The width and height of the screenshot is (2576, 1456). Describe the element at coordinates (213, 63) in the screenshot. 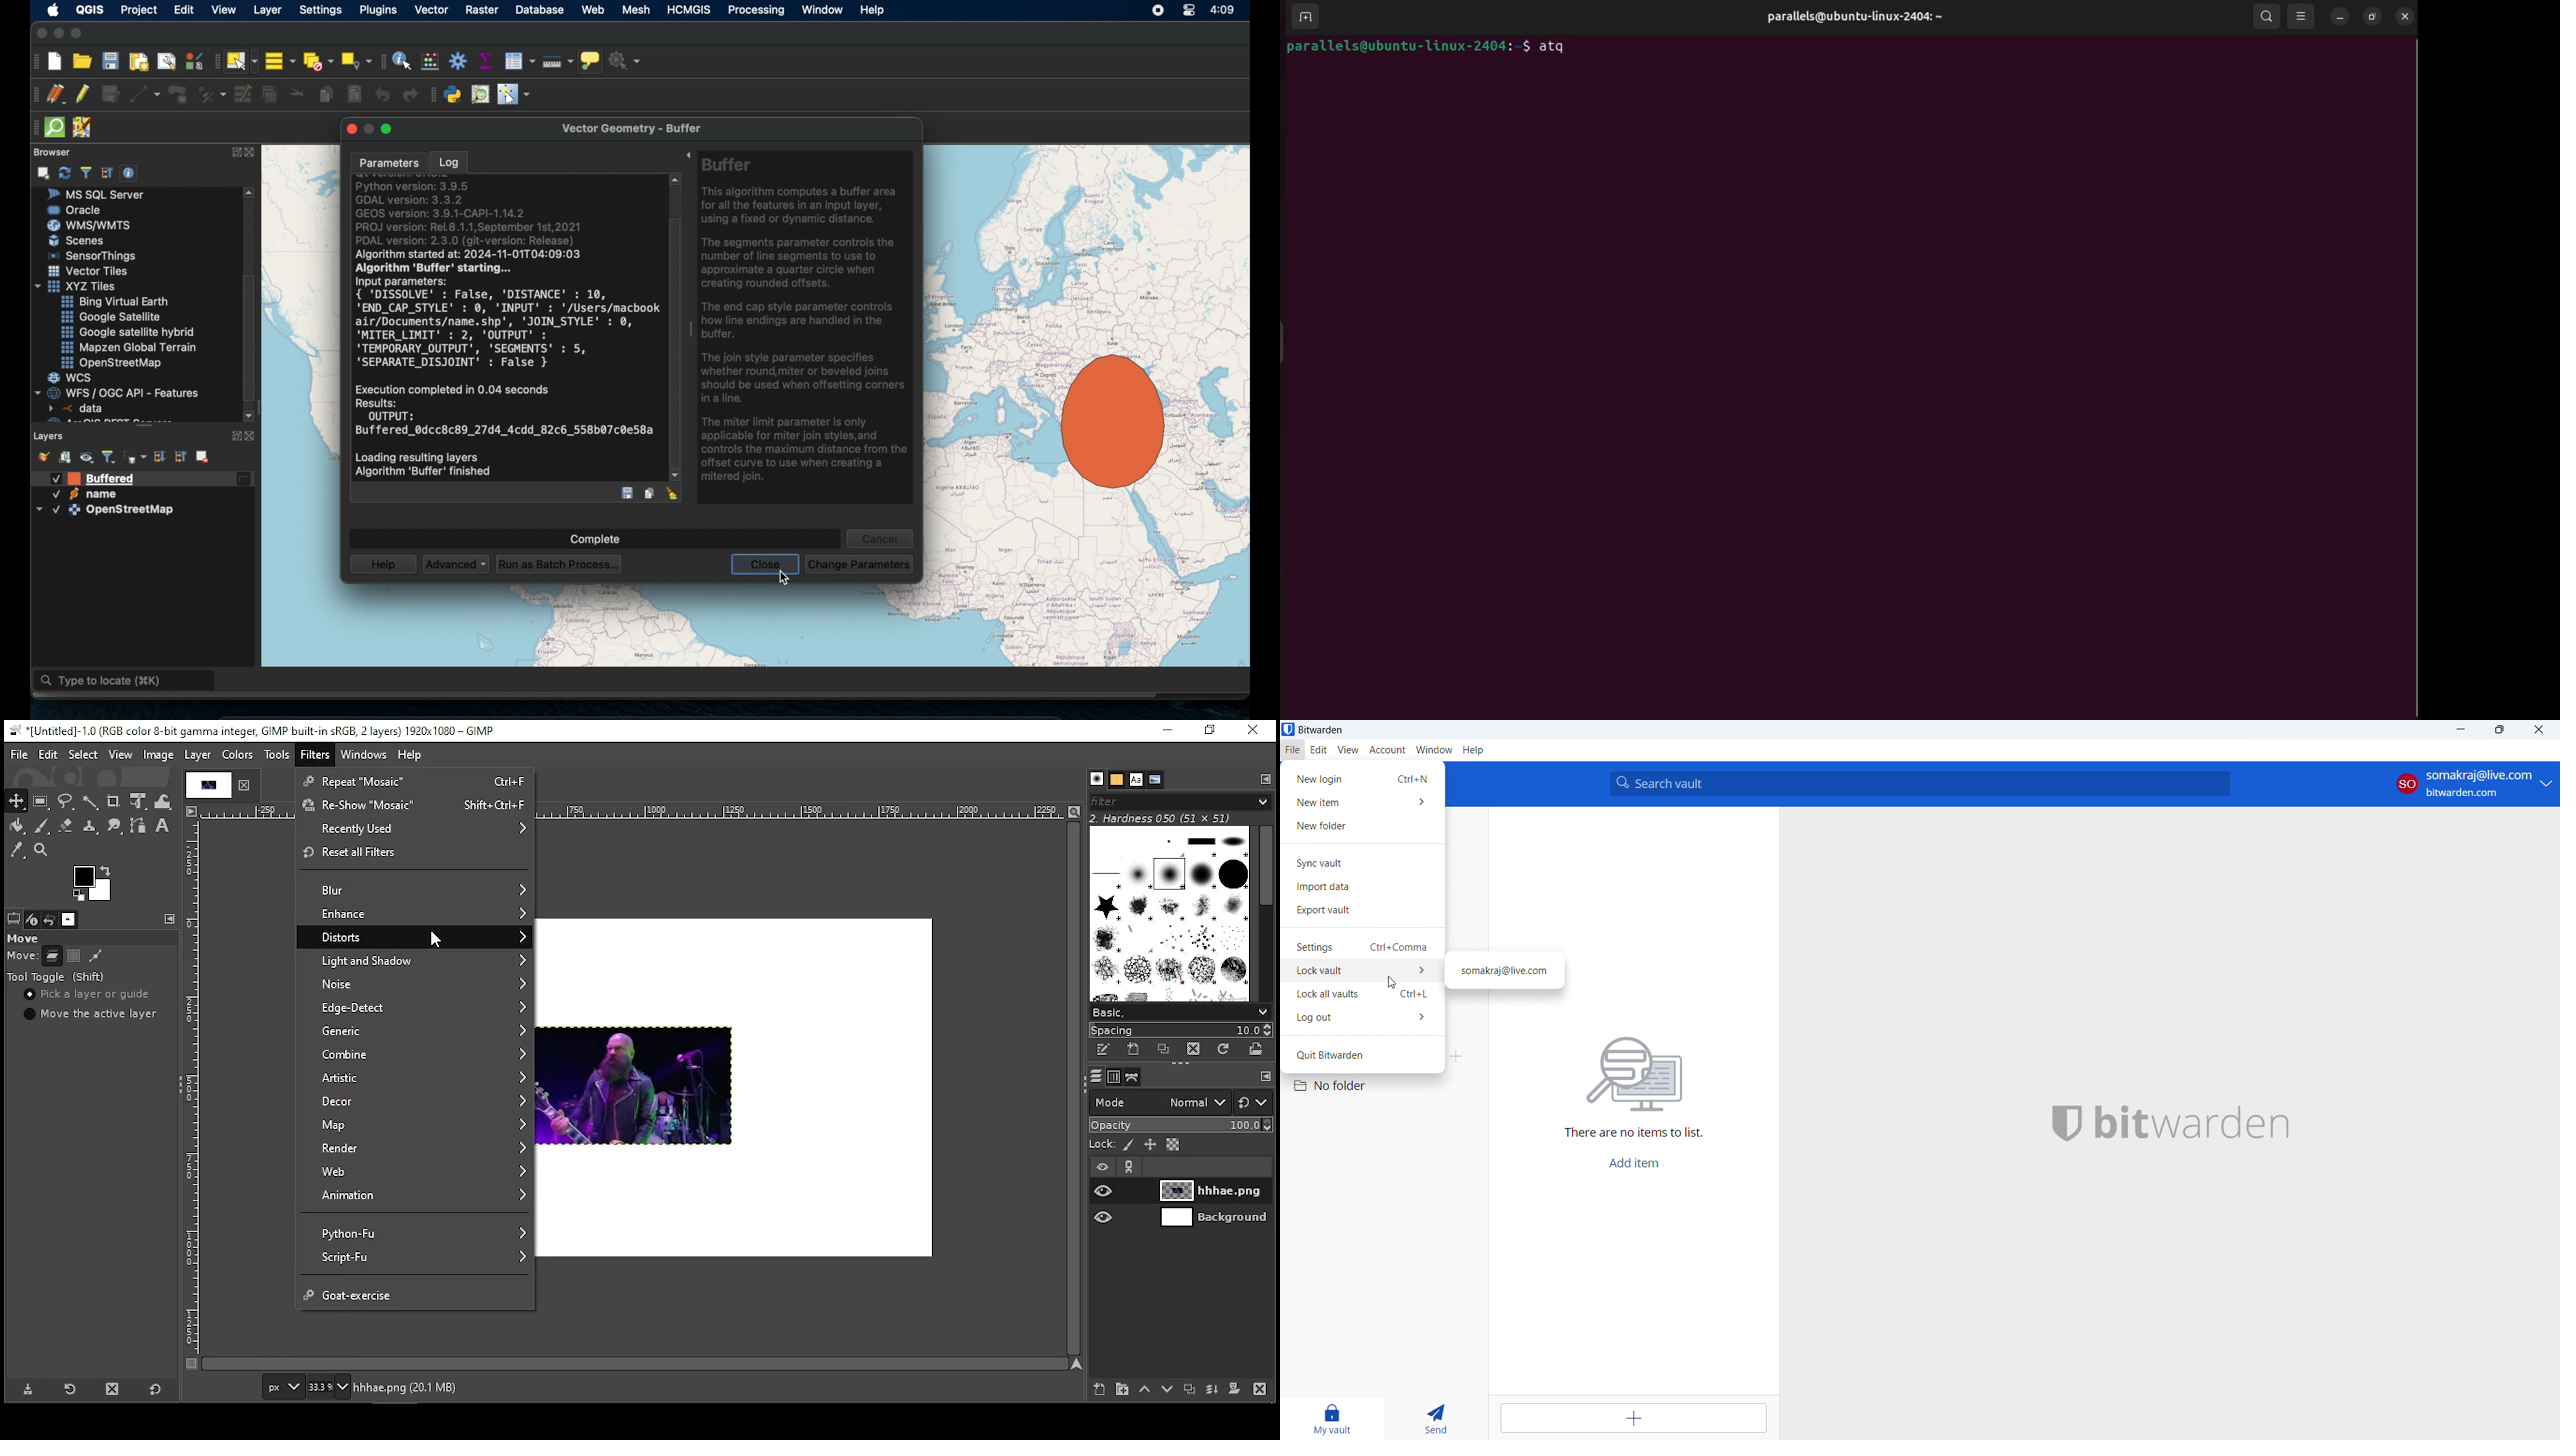

I see `selection toolbar` at that location.